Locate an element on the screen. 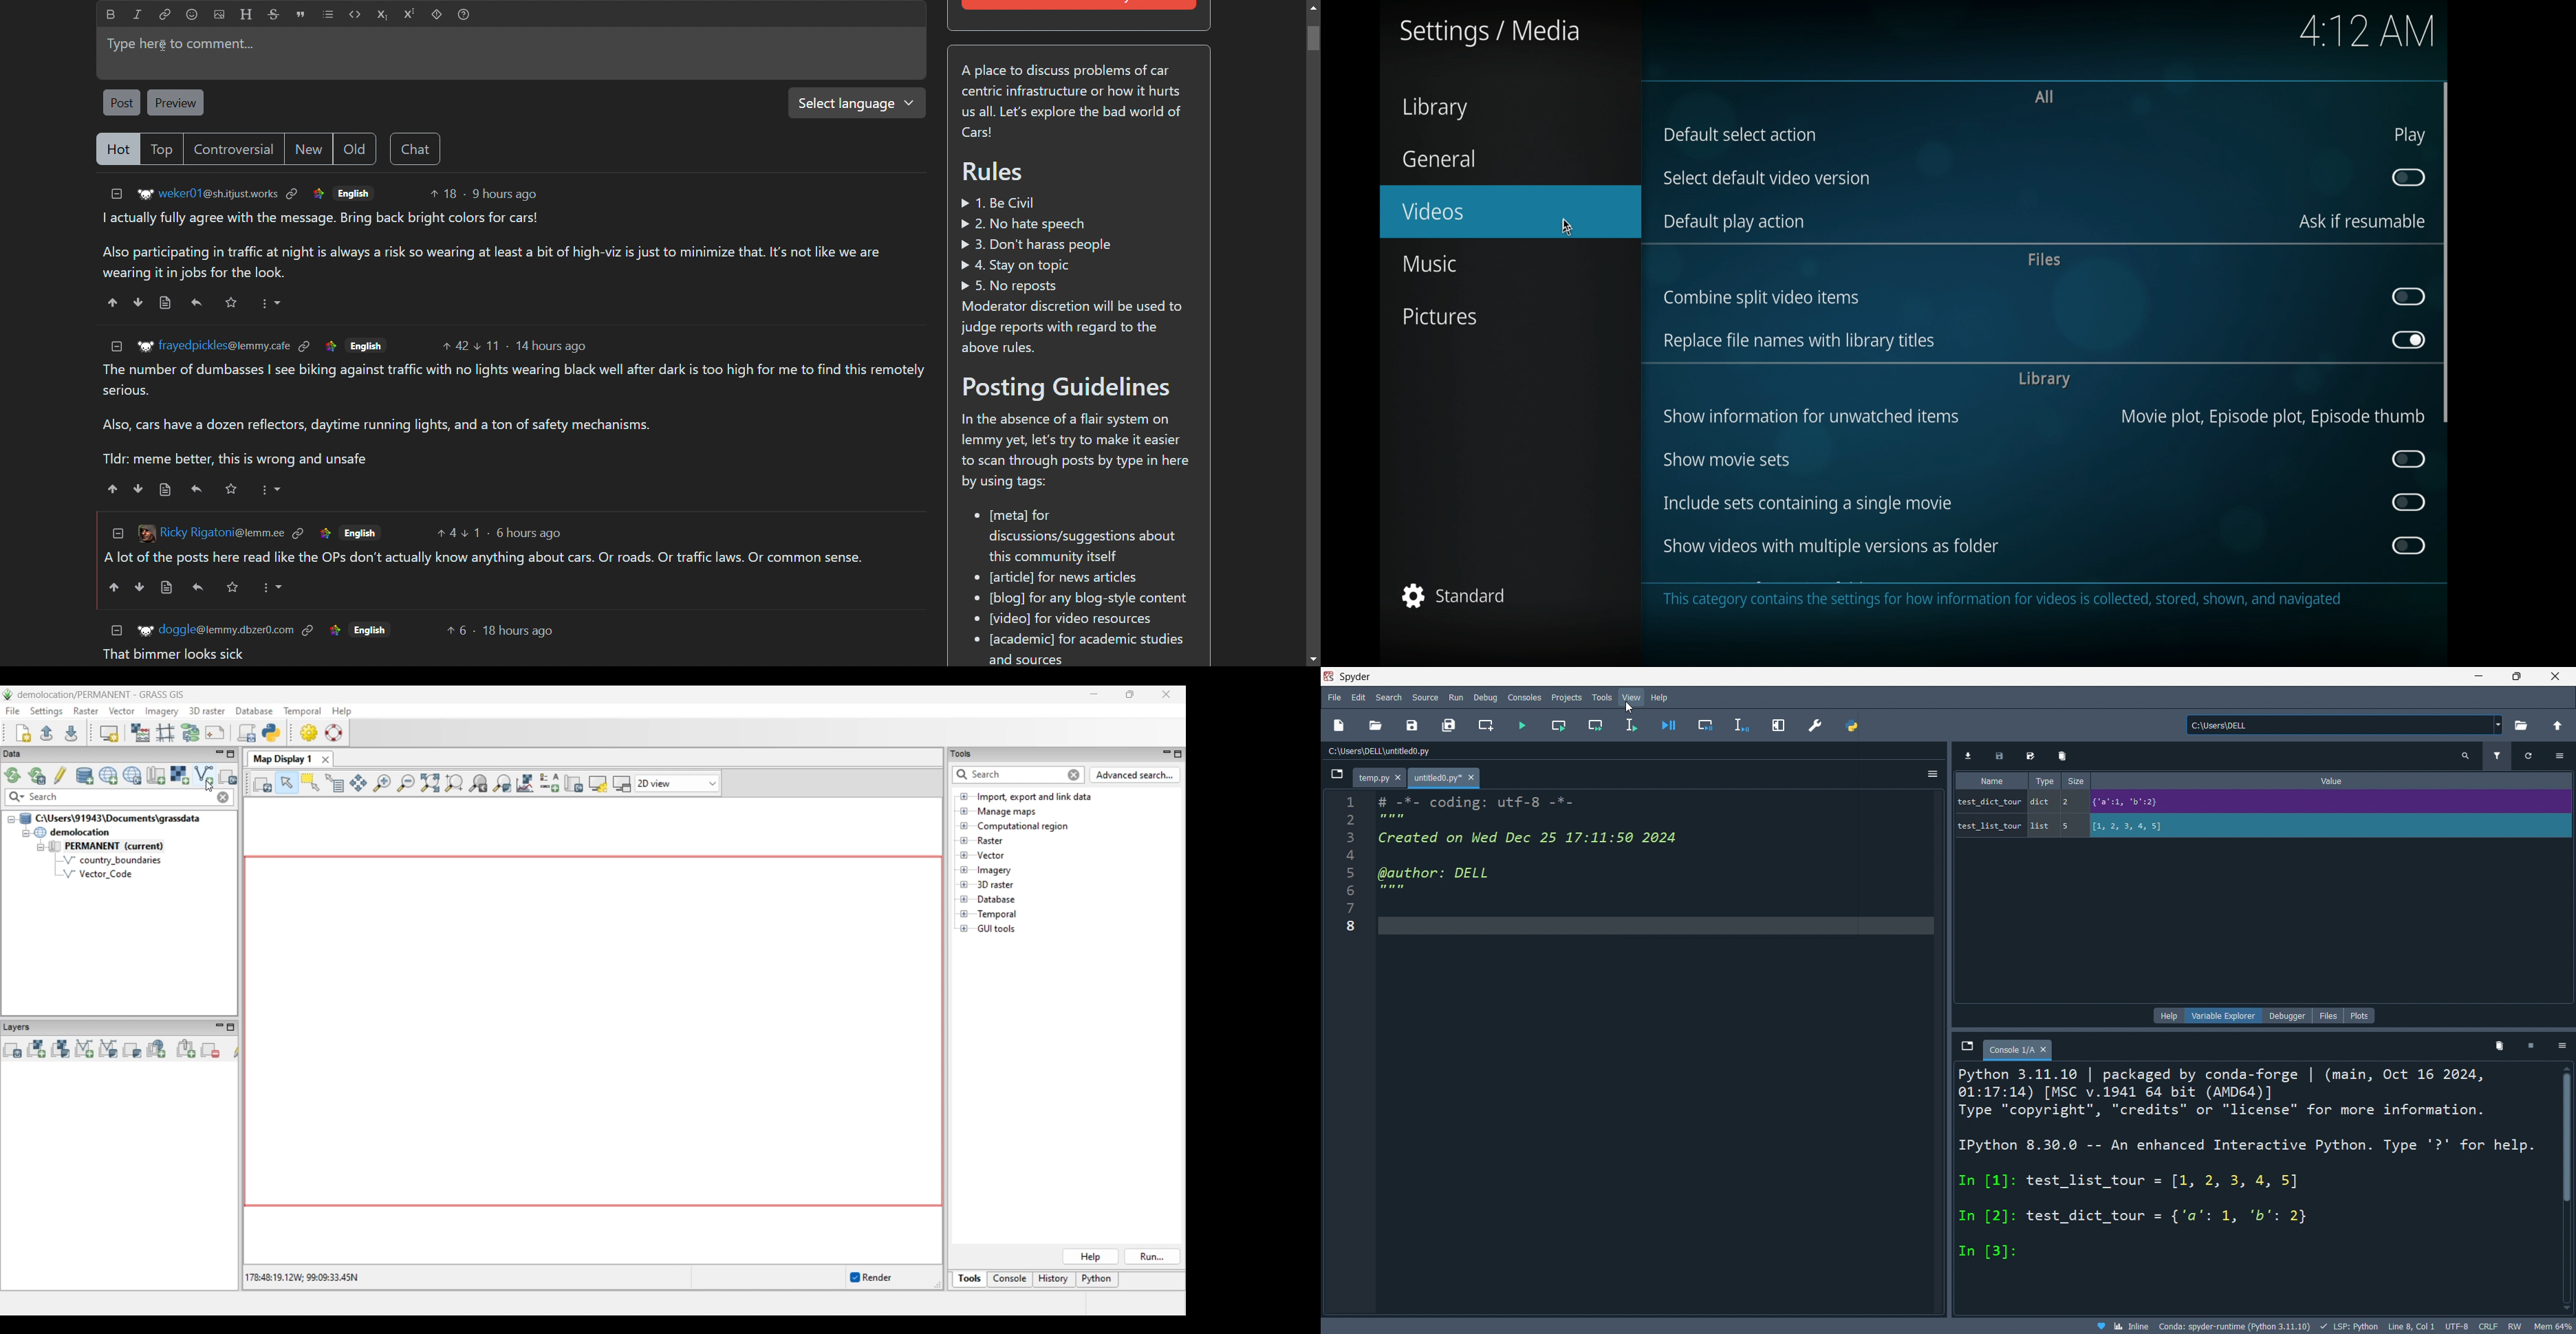 The width and height of the screenshot is (2576, 1344). preference is located at coordinates (1815, 725).